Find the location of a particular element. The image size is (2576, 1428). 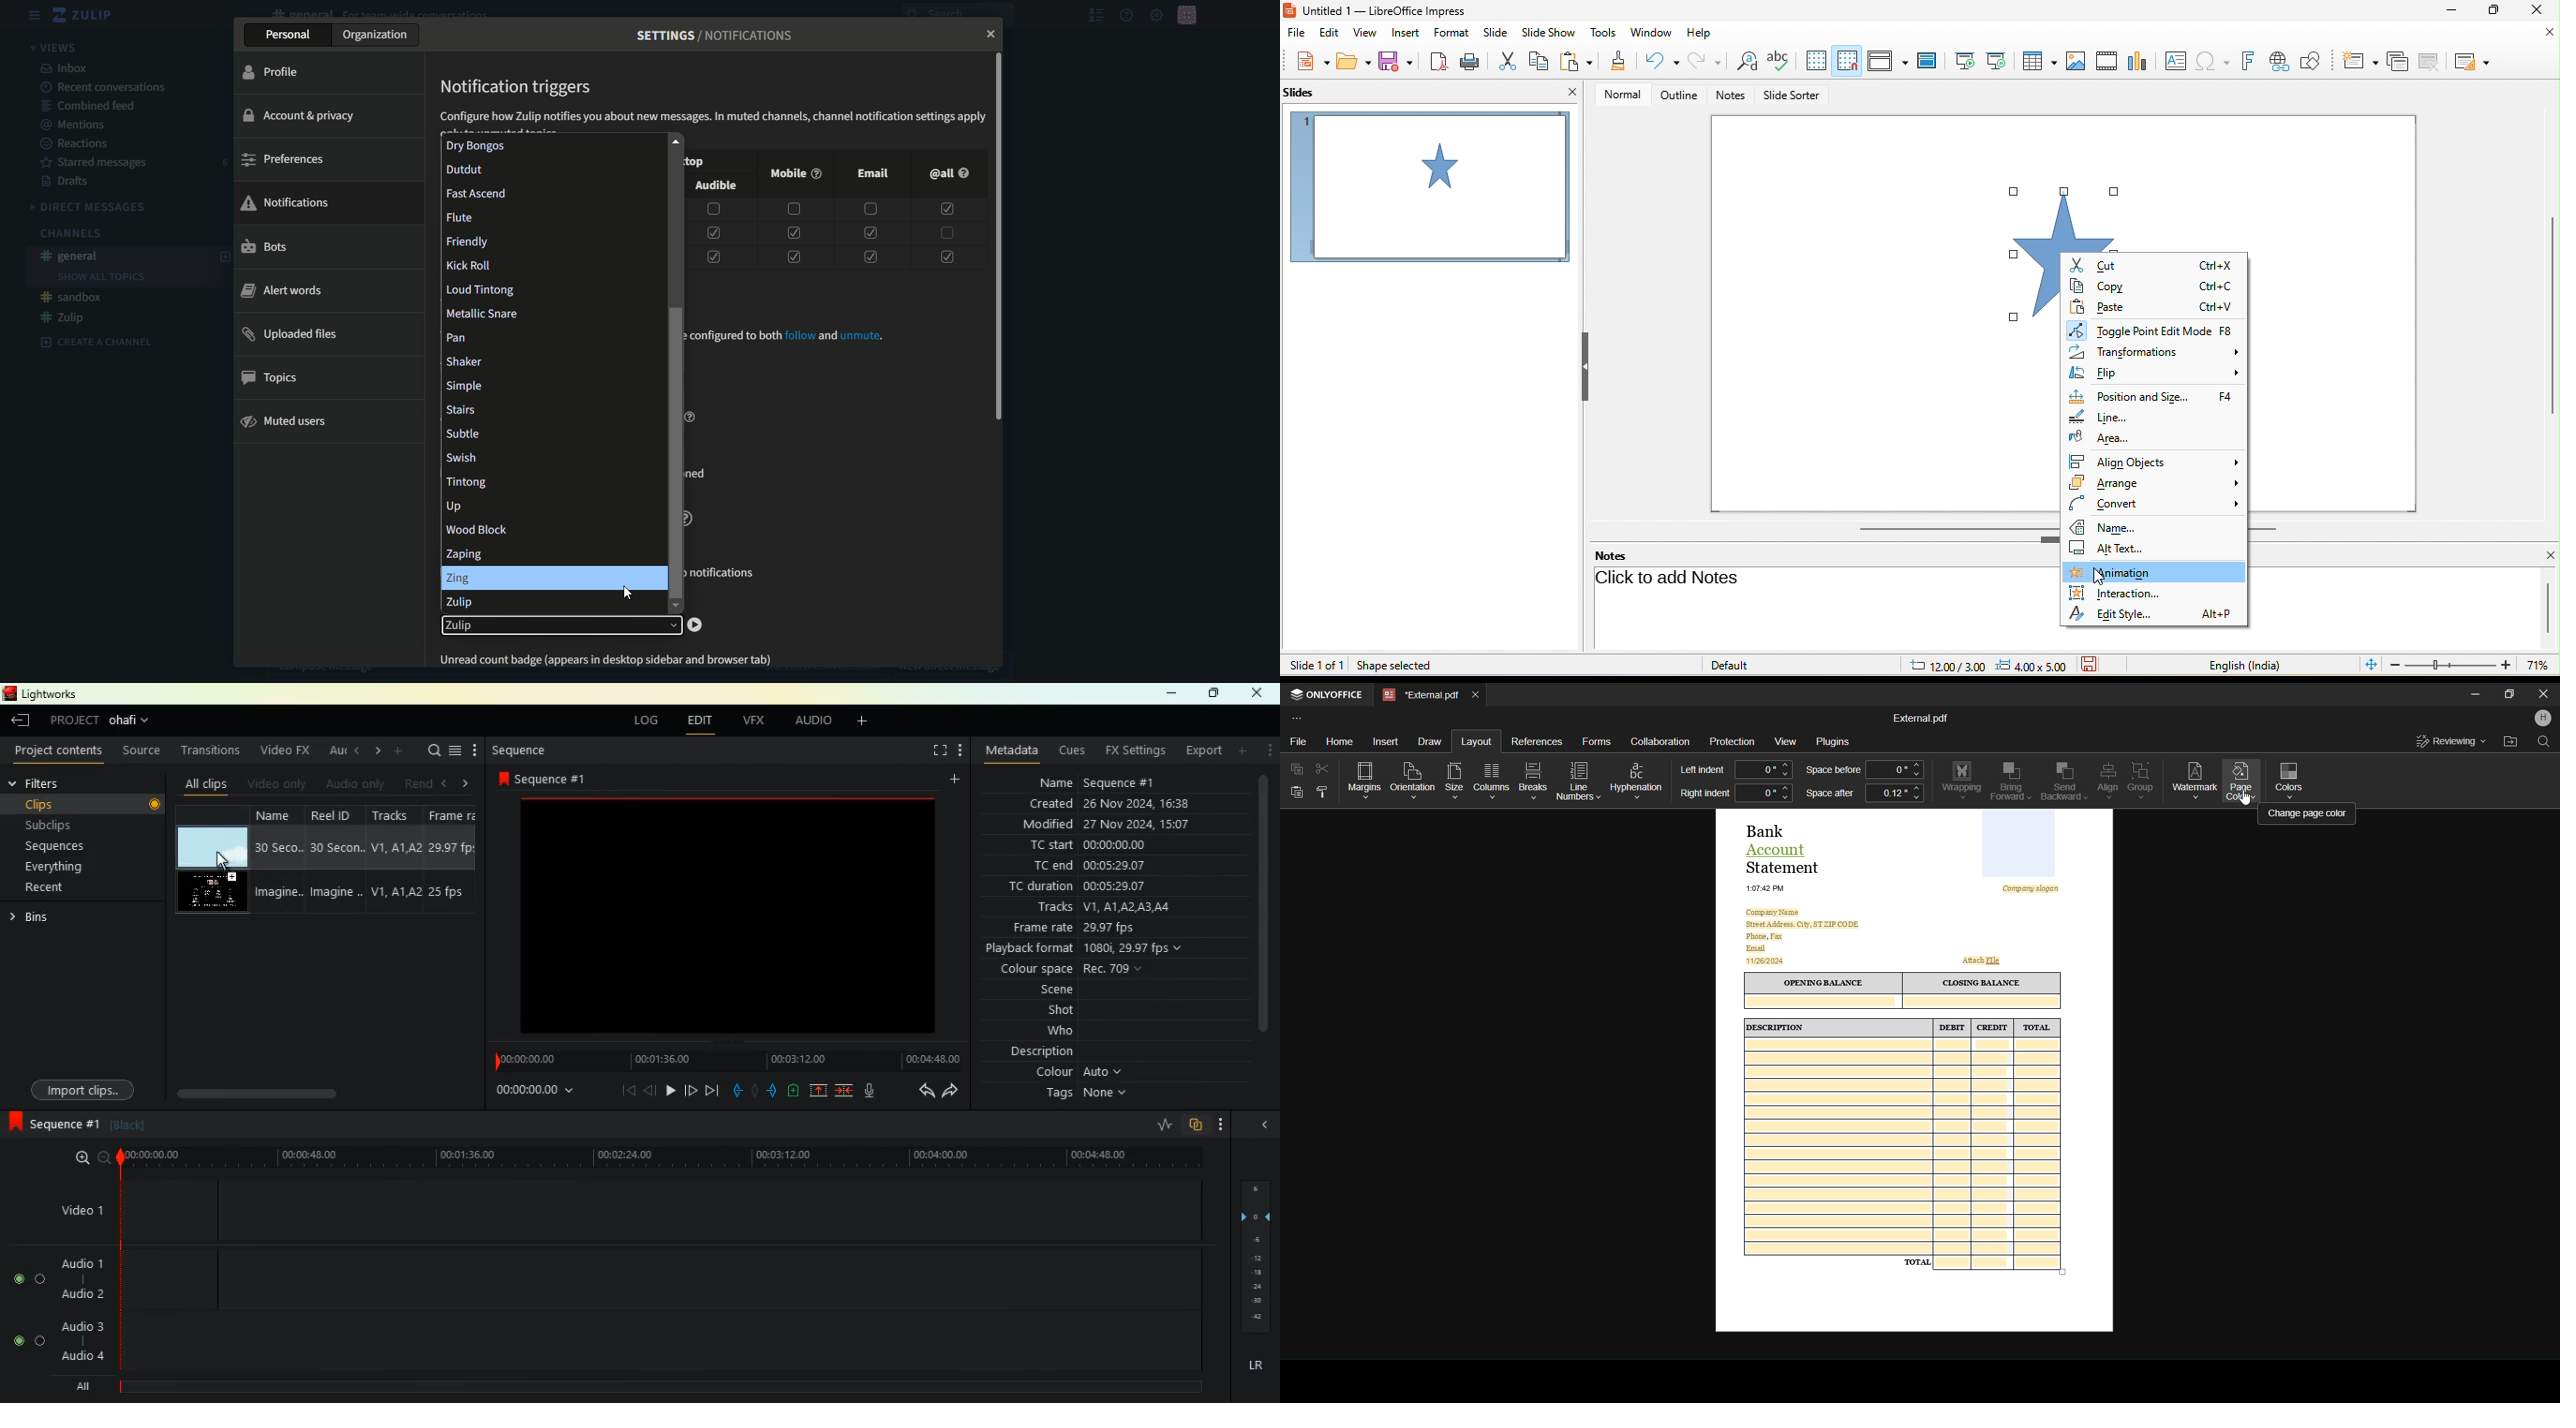

flip is located at coordinates (2155, 373).